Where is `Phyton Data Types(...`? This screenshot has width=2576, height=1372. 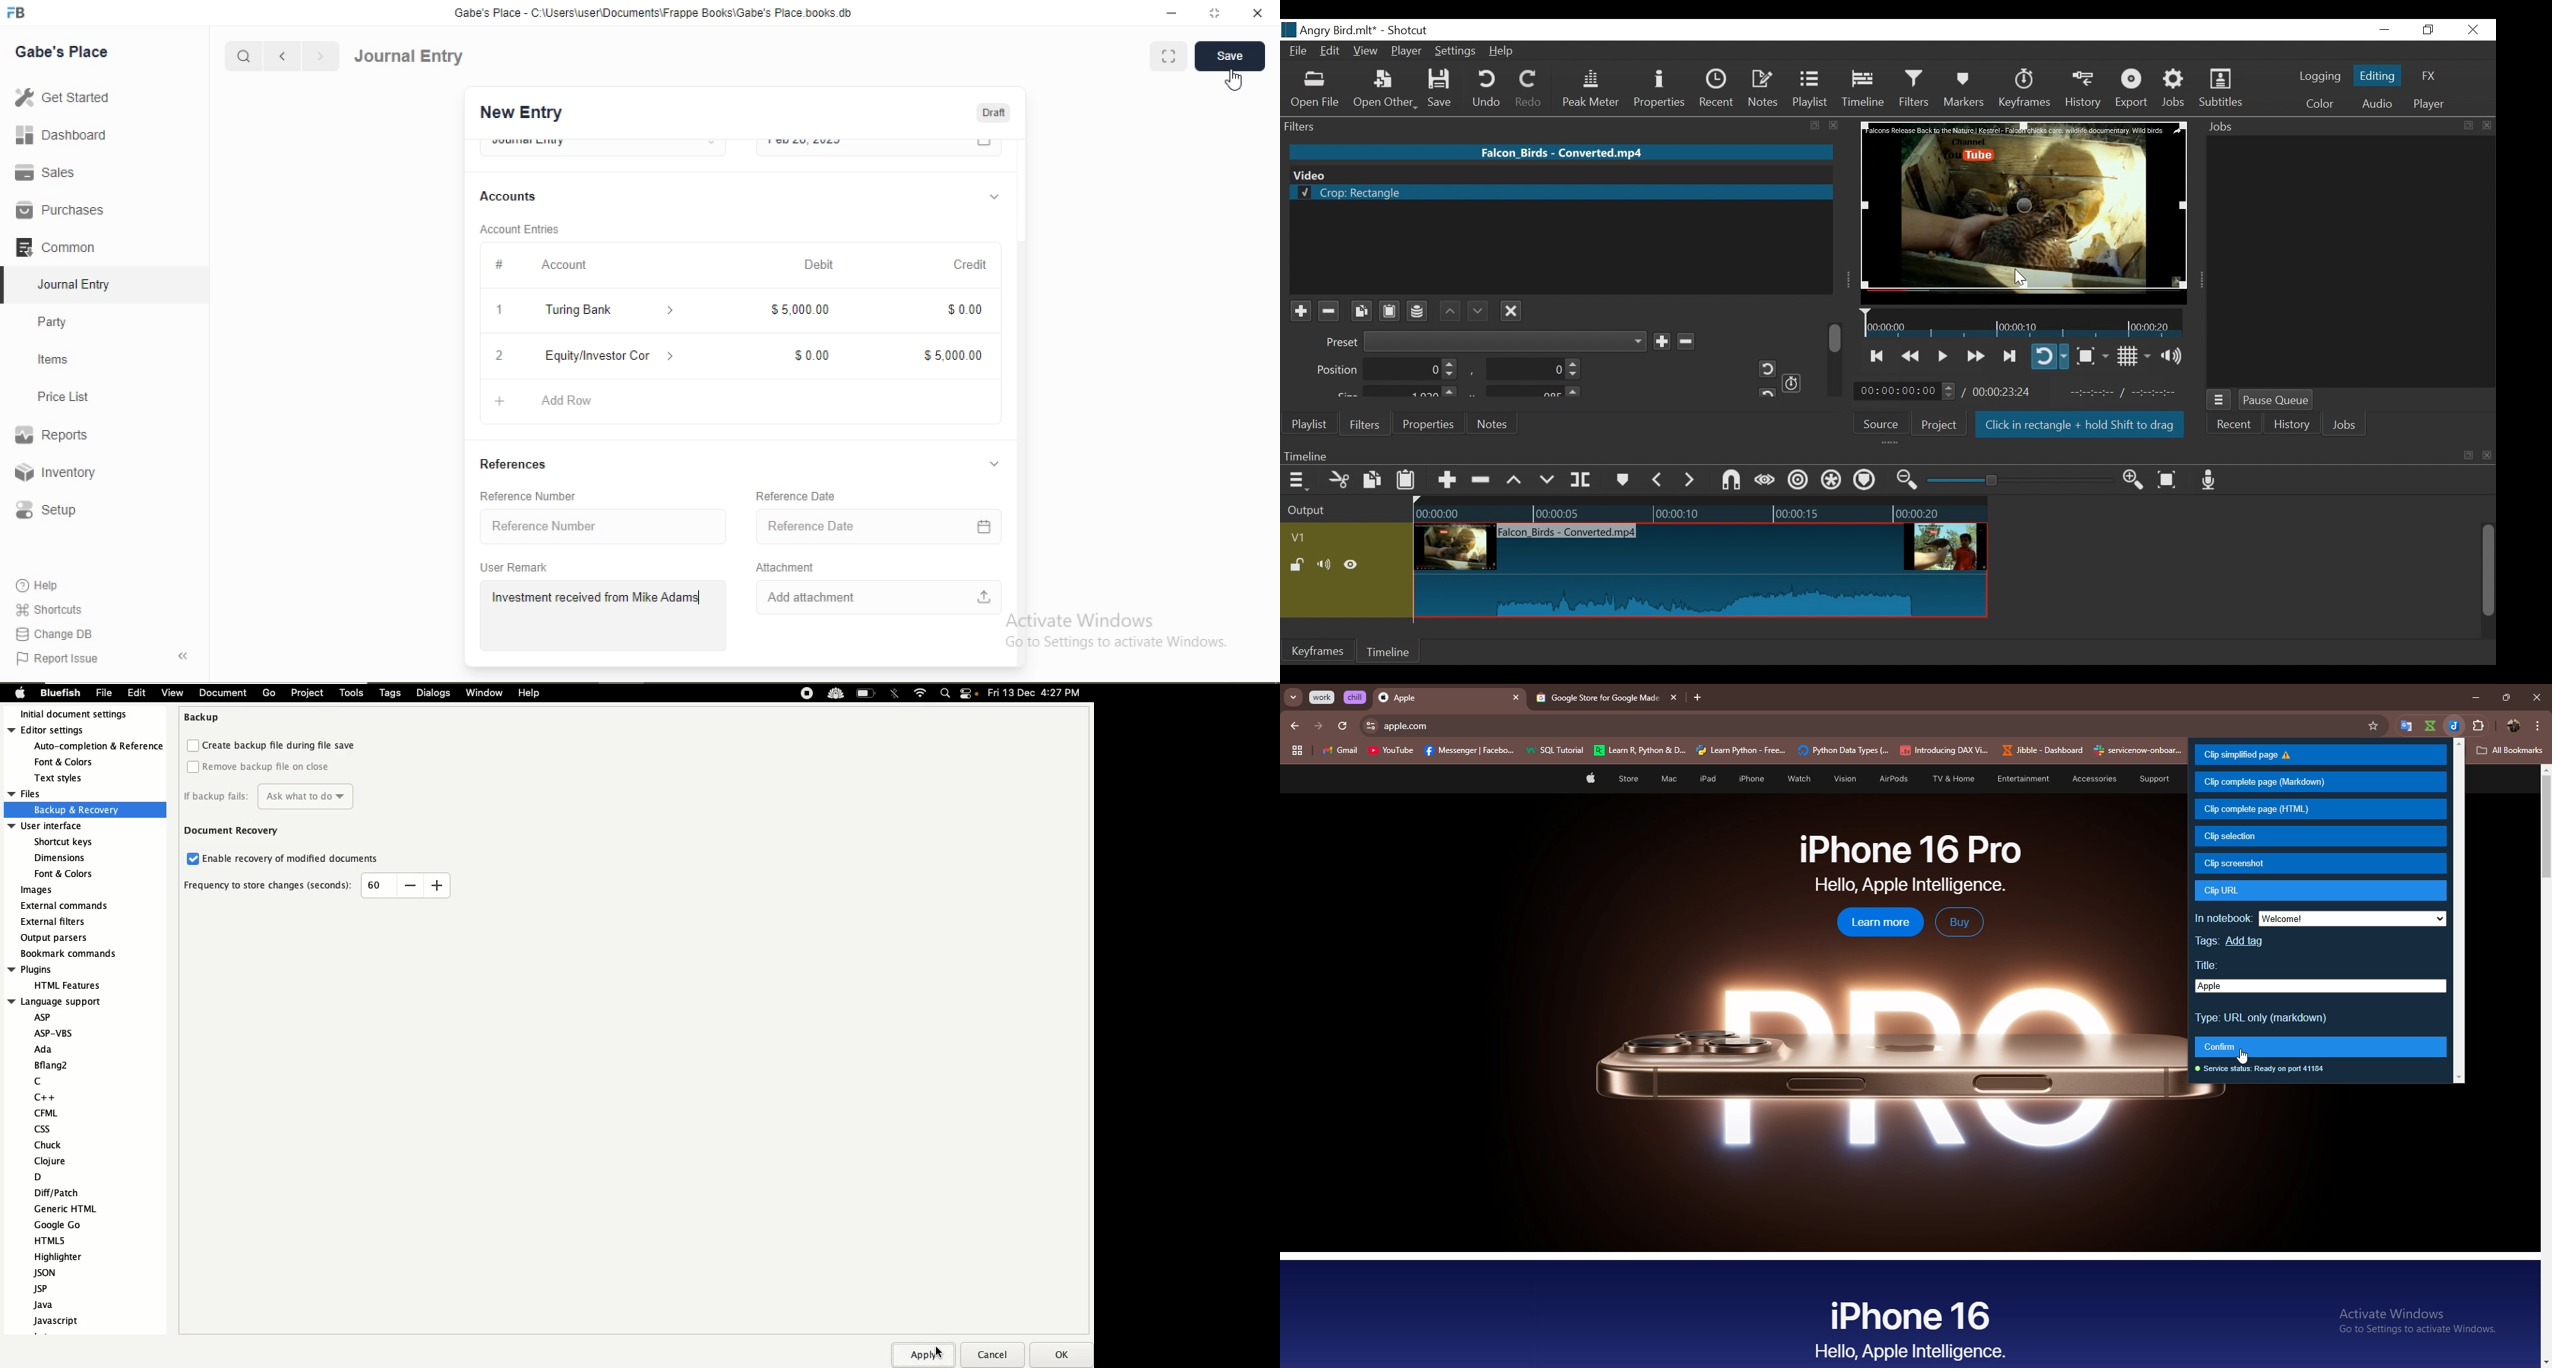
Phyton Data Types(... is located at coordinates (1843, 751).